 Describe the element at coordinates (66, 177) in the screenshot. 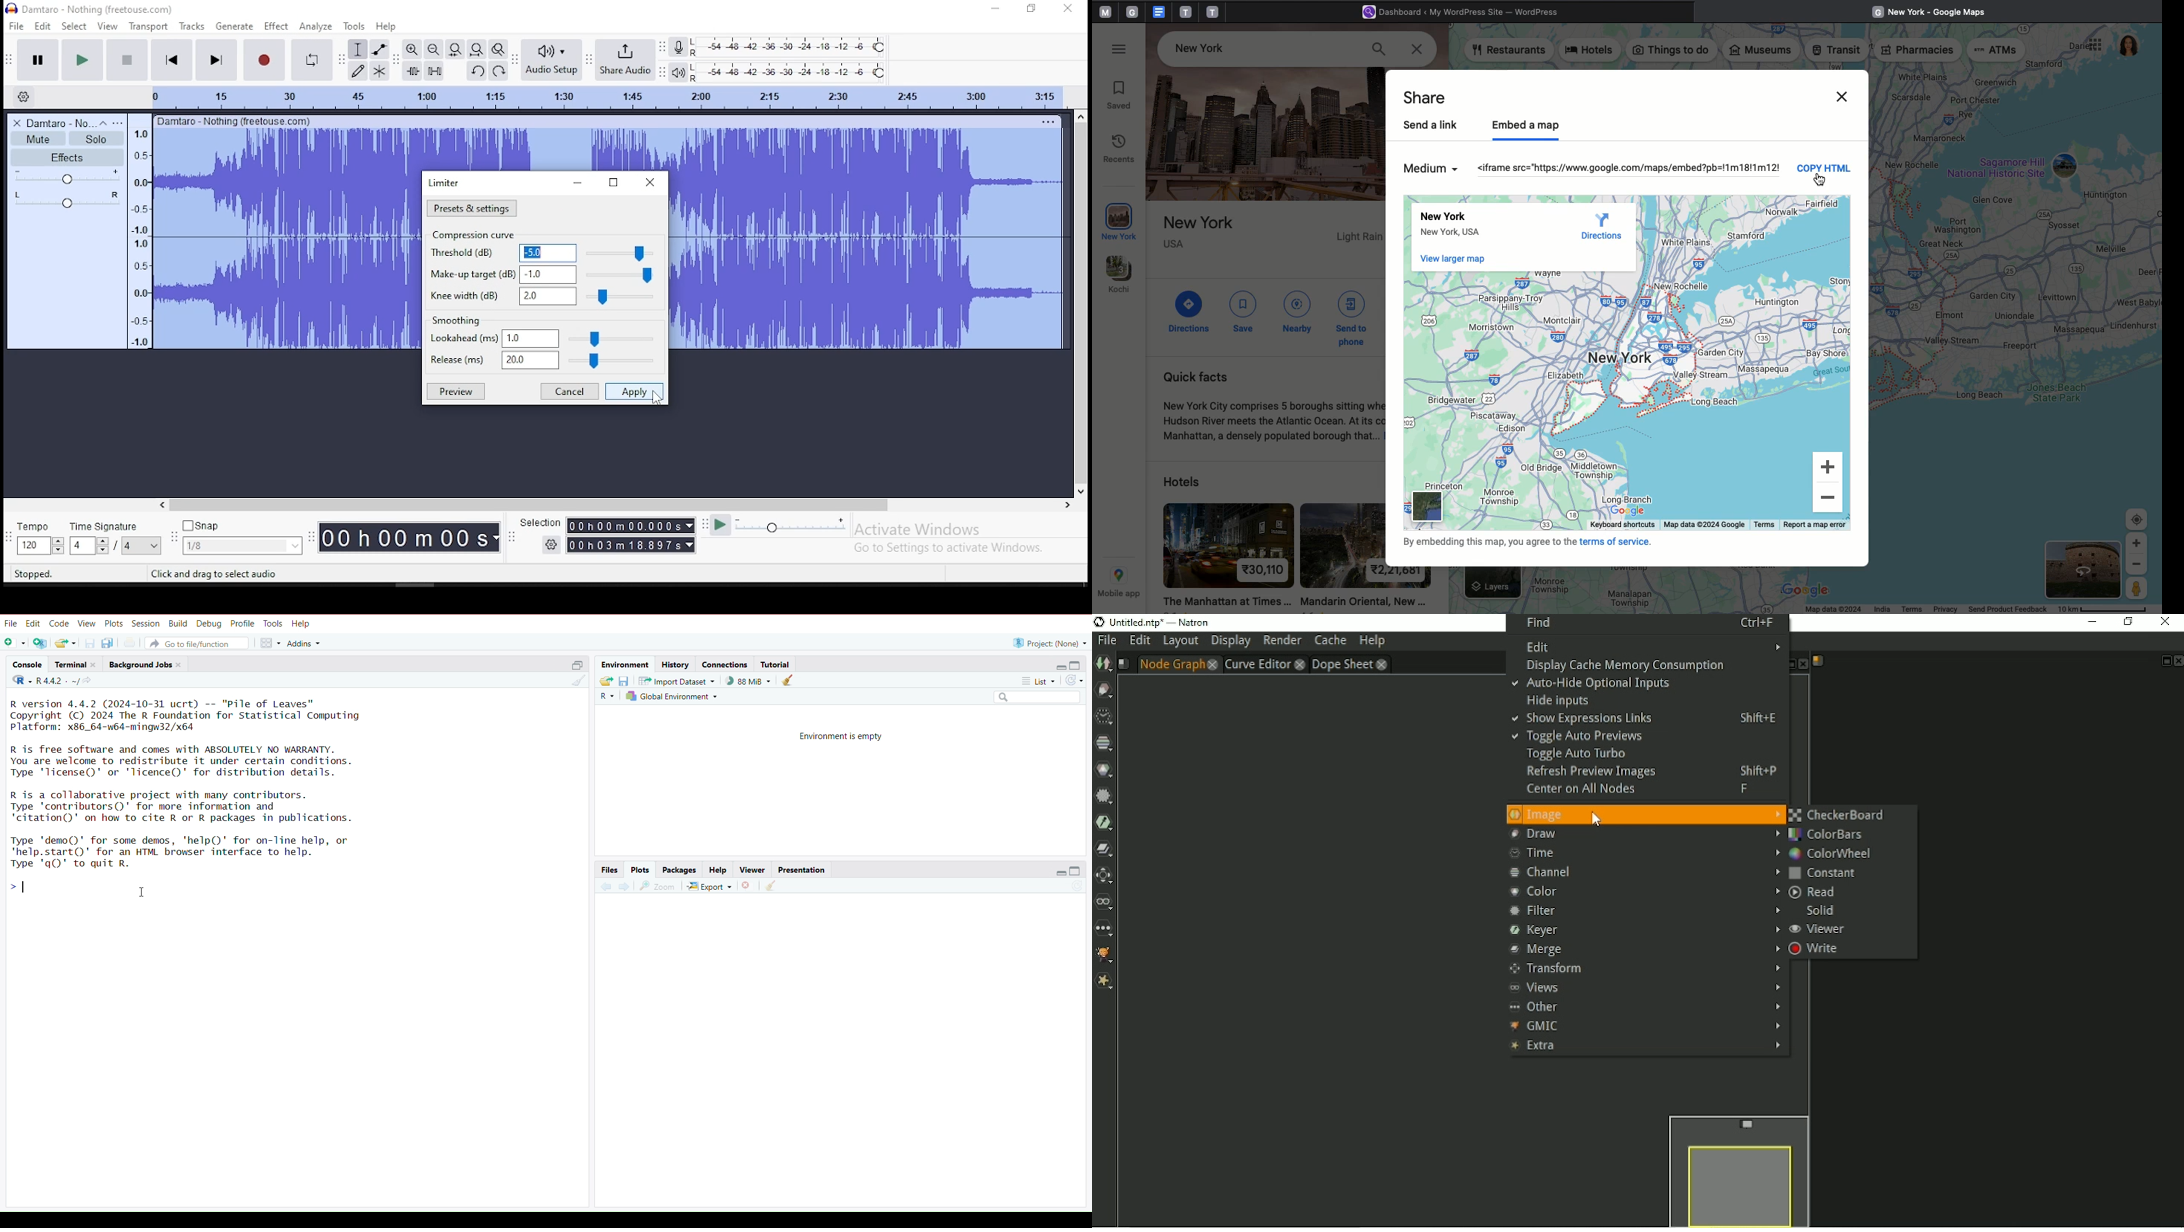

I see `volume` at that location.